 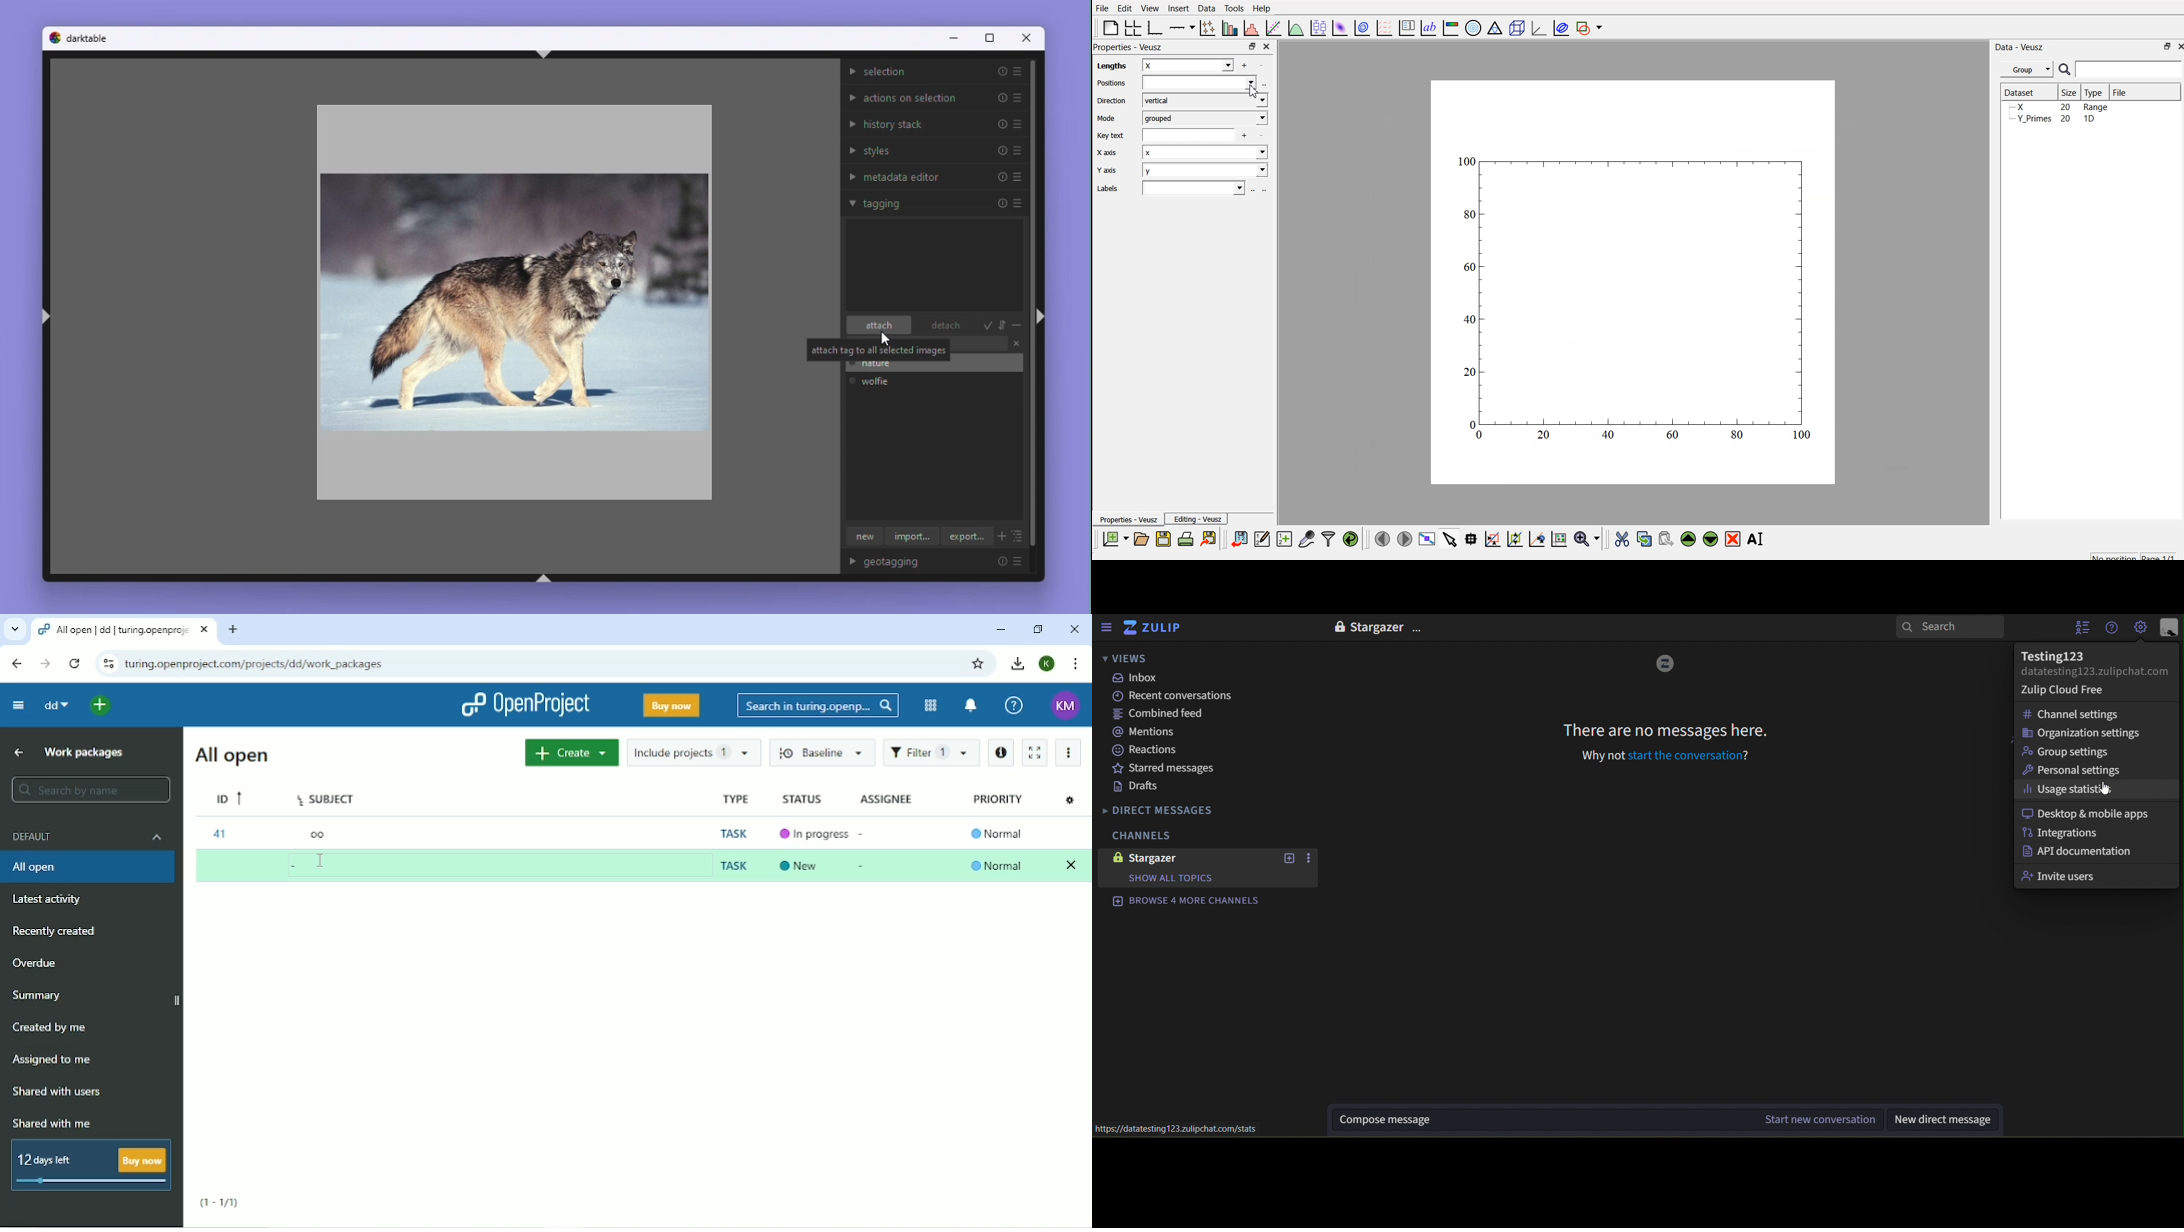 I want to click on Start new conversation, so click(x=1821, y=1119).